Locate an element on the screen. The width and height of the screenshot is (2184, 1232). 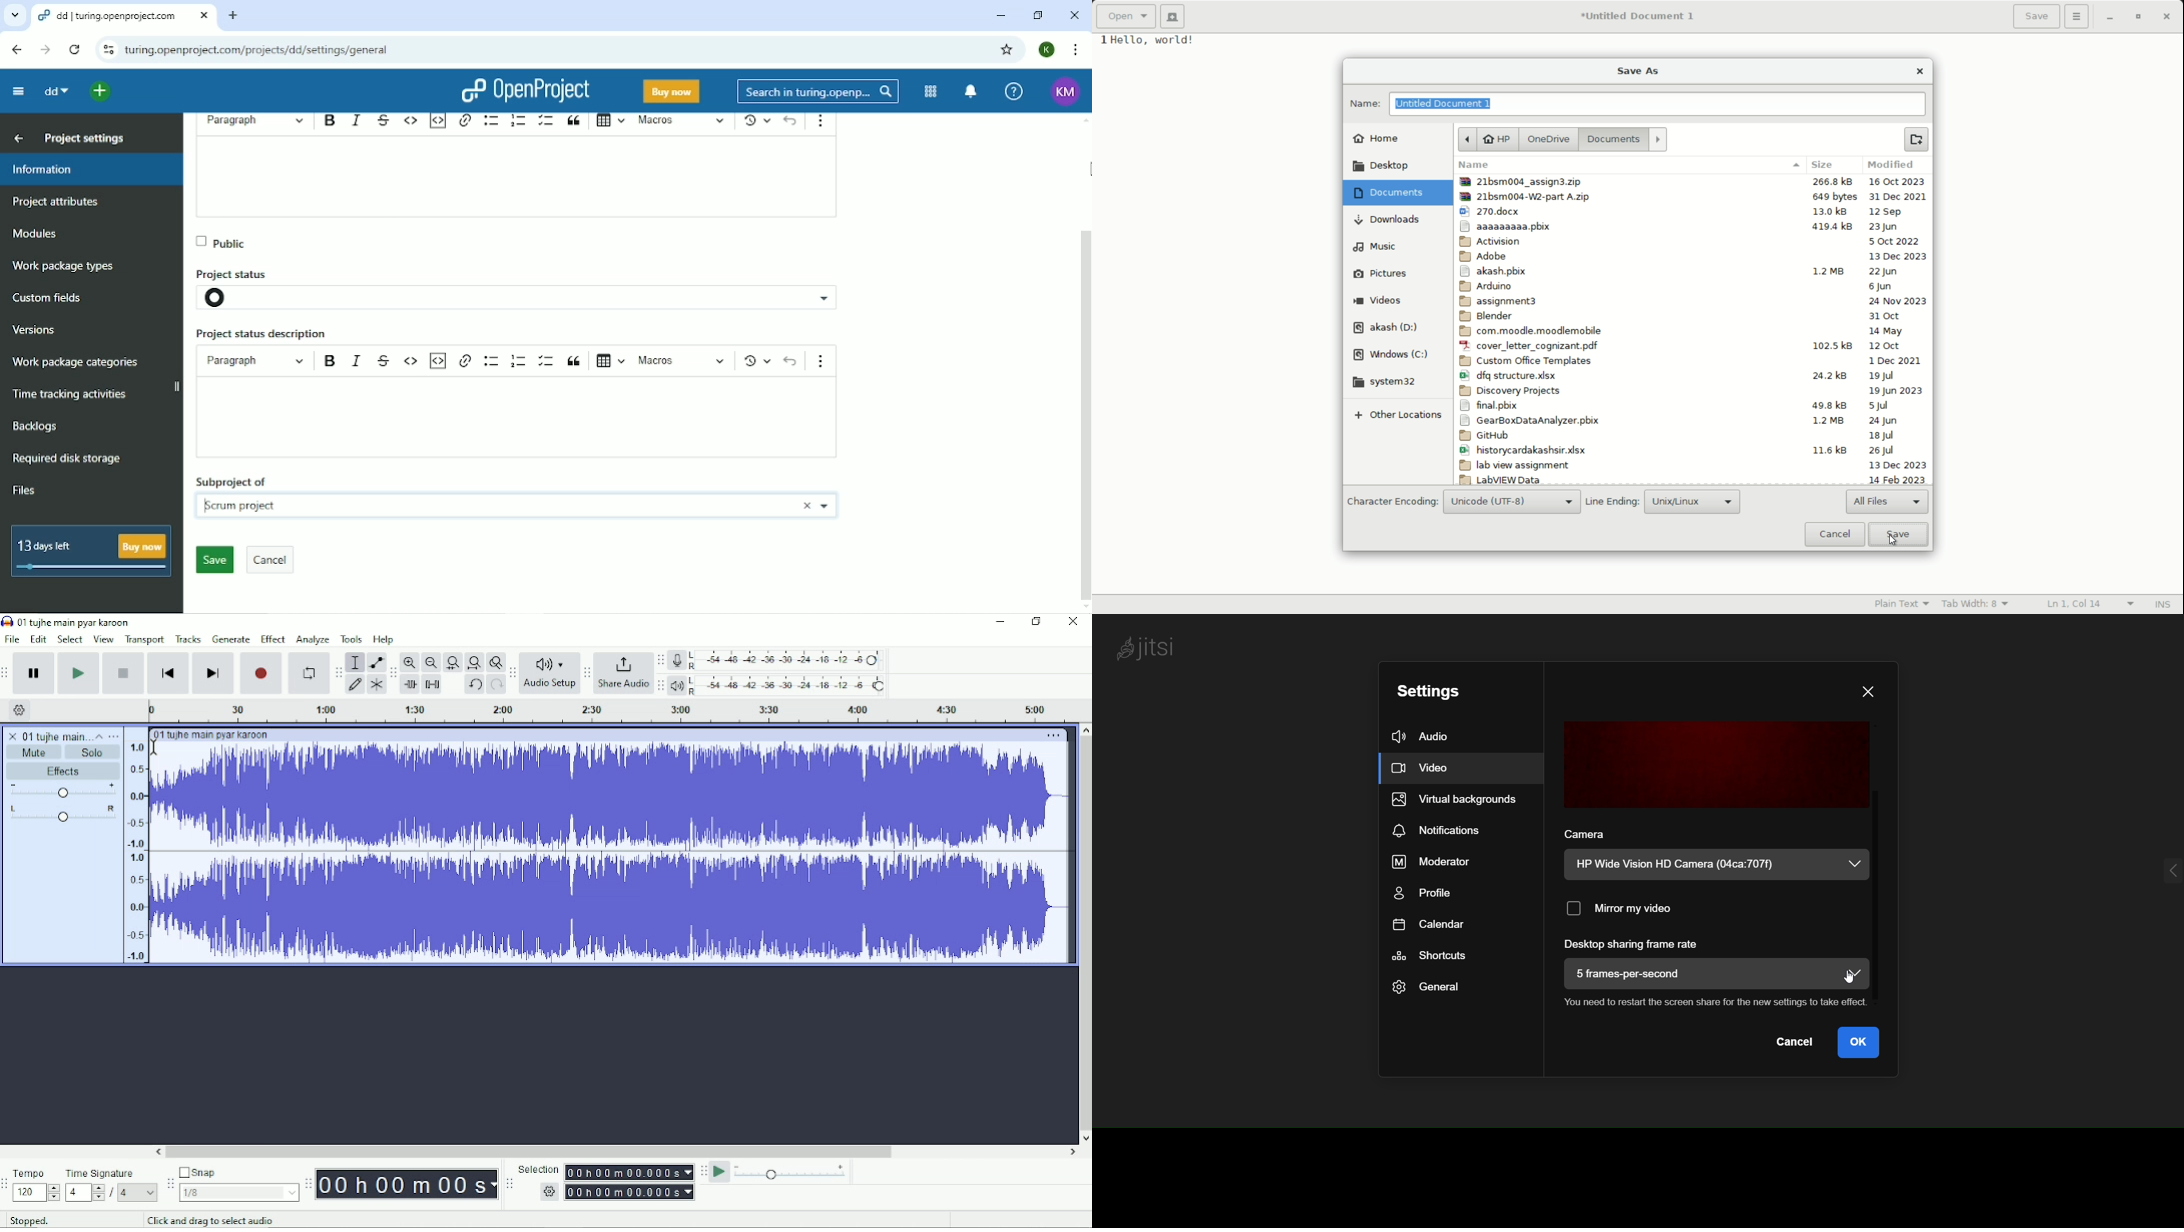
01 tujhy main pyar kroon is located at coordinates (211, 735).